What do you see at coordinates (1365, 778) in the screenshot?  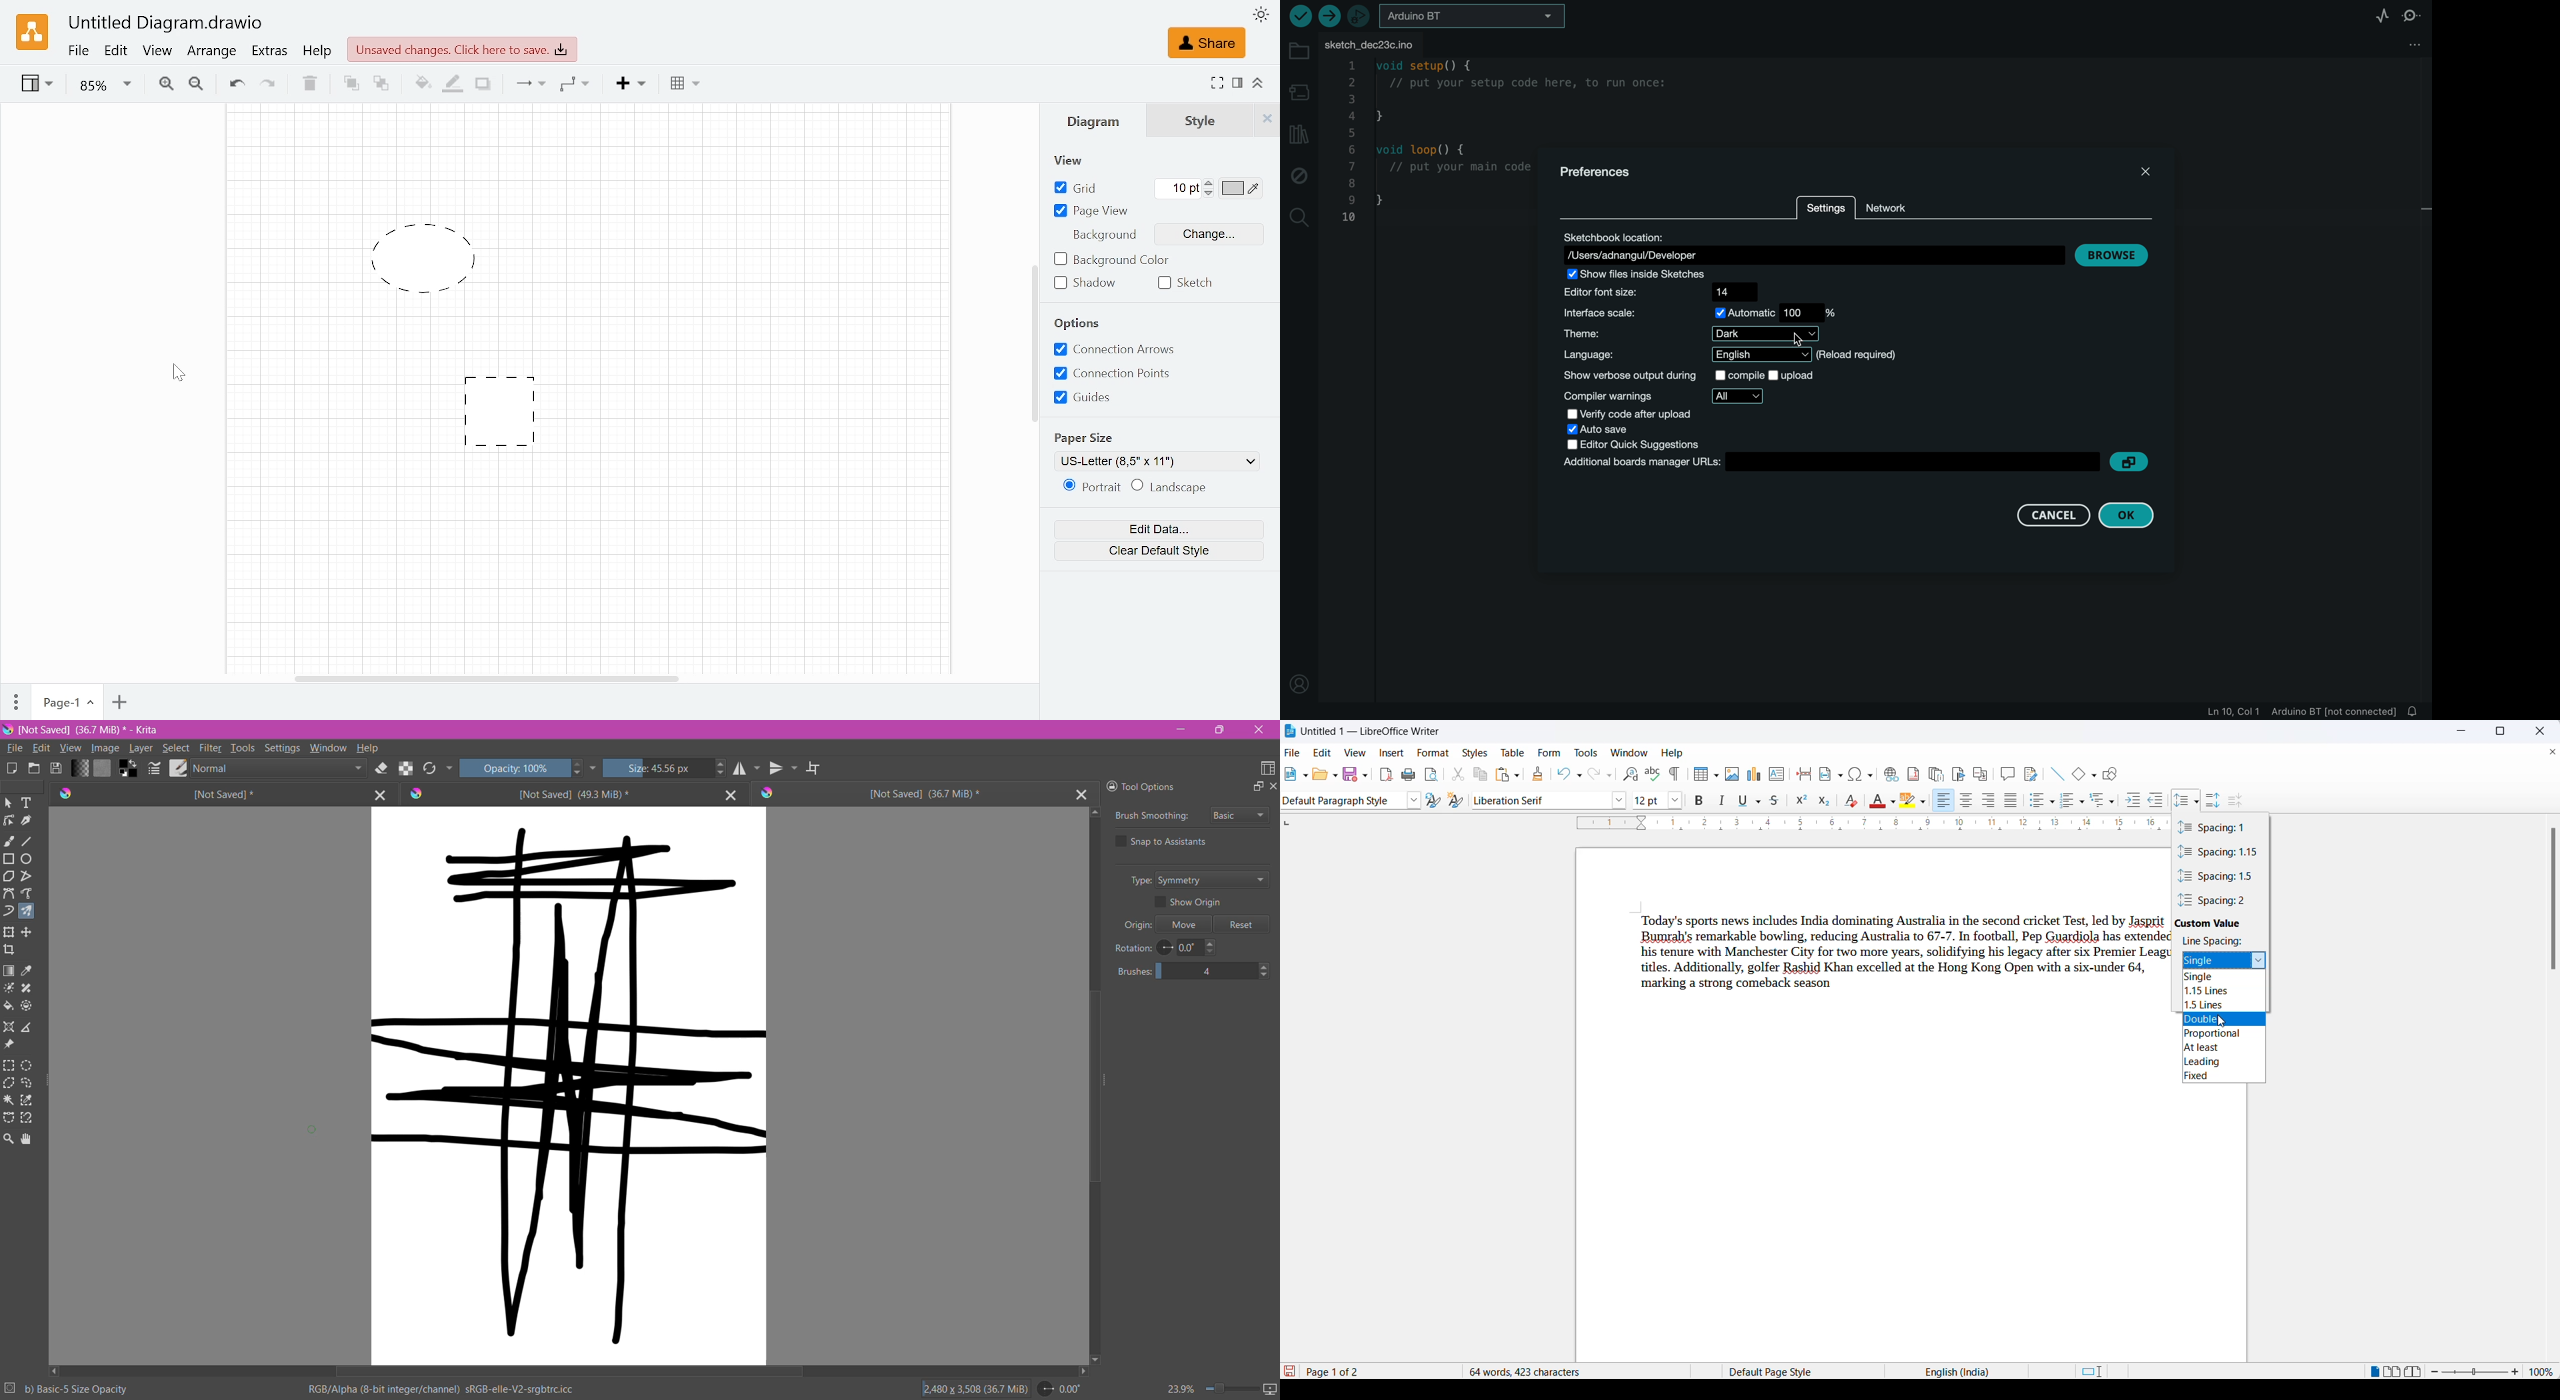 I see `save options` at bounding box center [1365, 778].